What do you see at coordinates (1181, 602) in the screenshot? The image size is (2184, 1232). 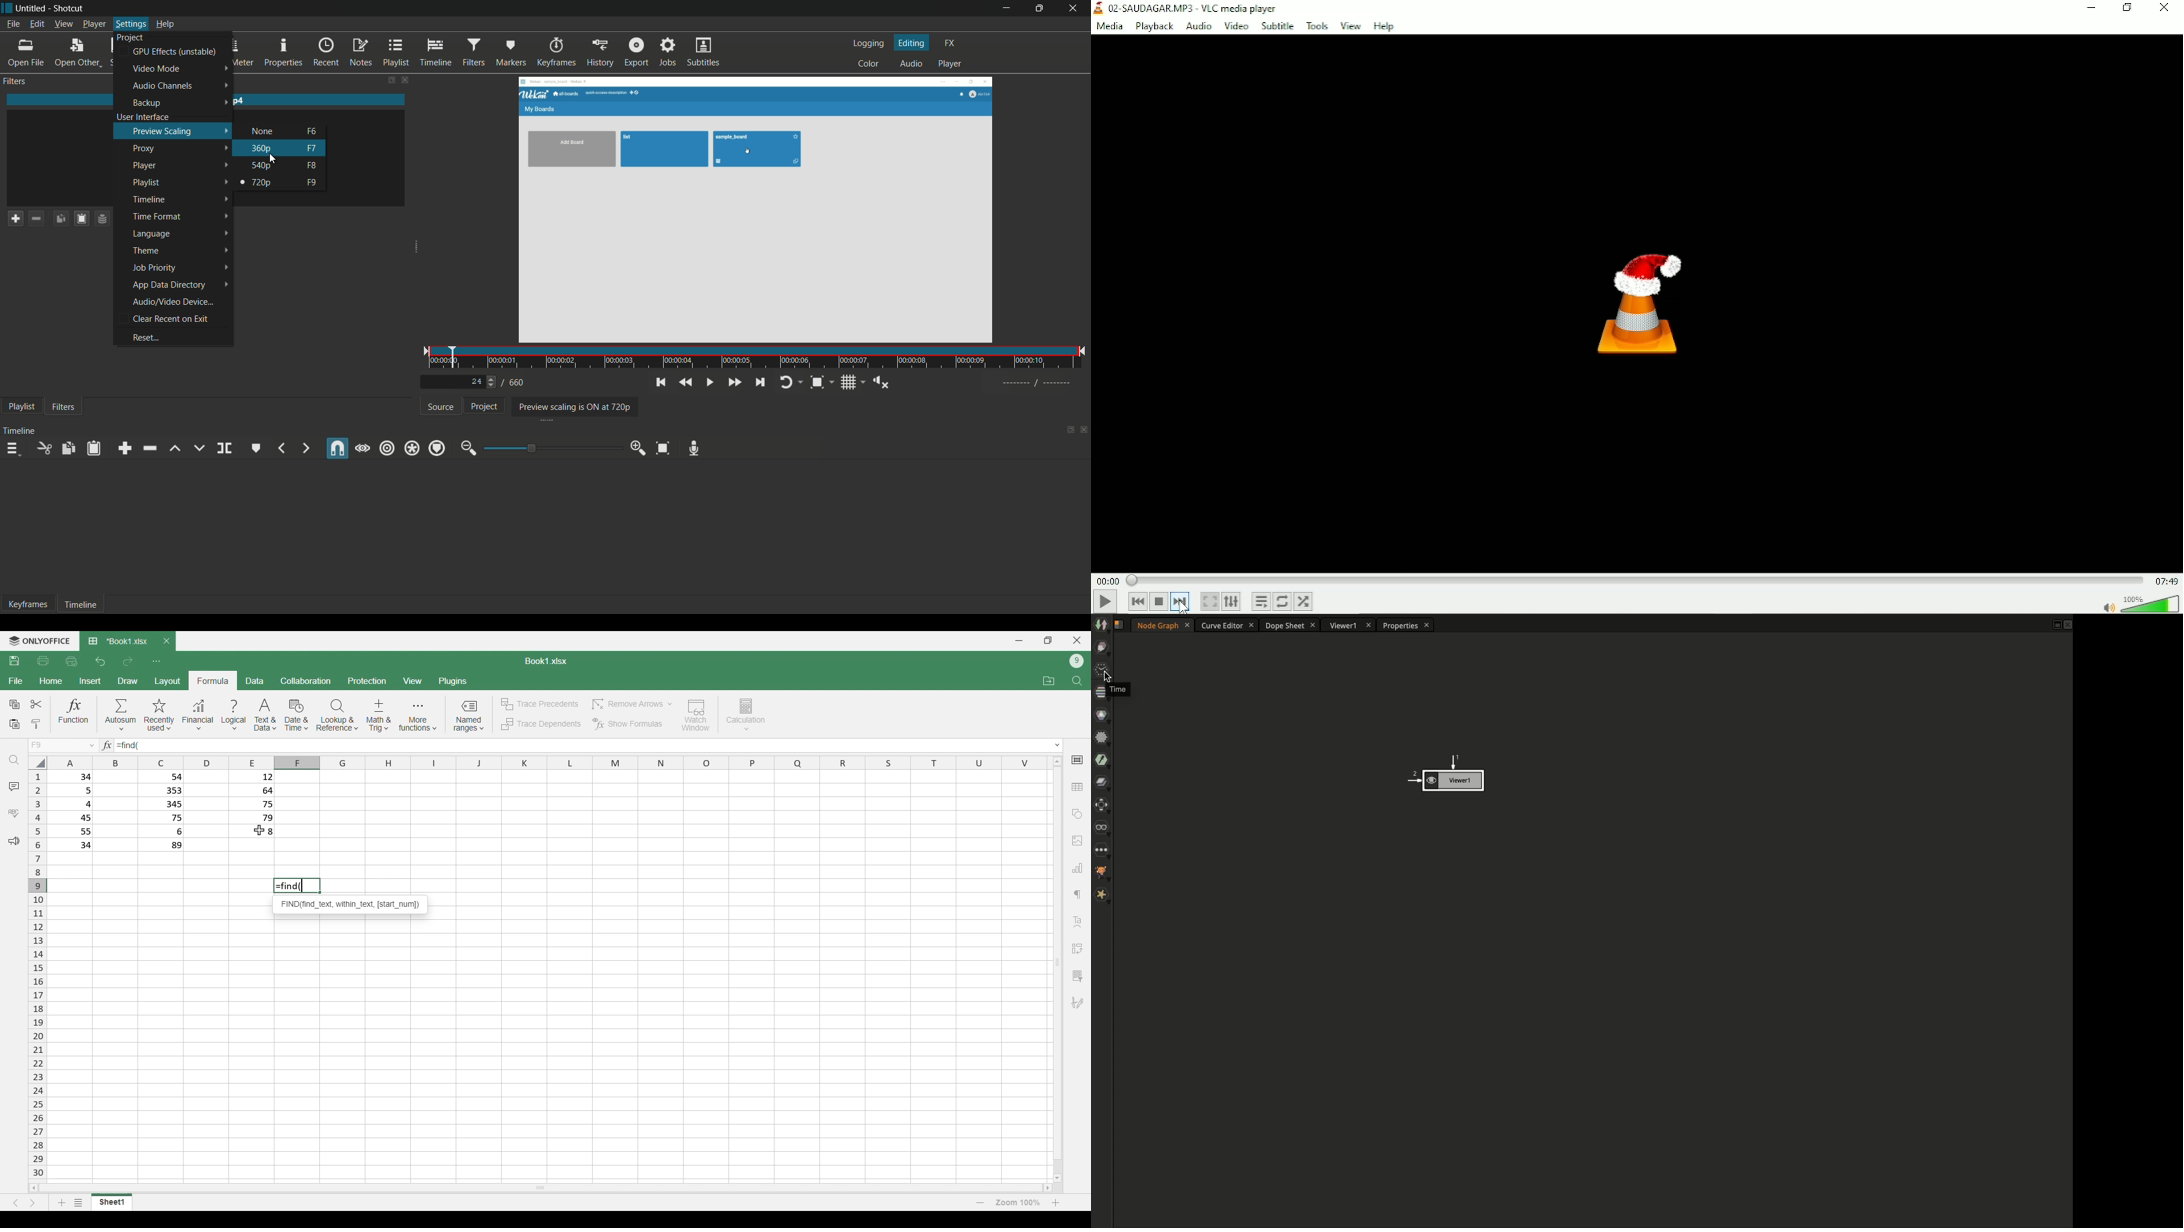 I see `Next` at bounding box center [1181, 602].